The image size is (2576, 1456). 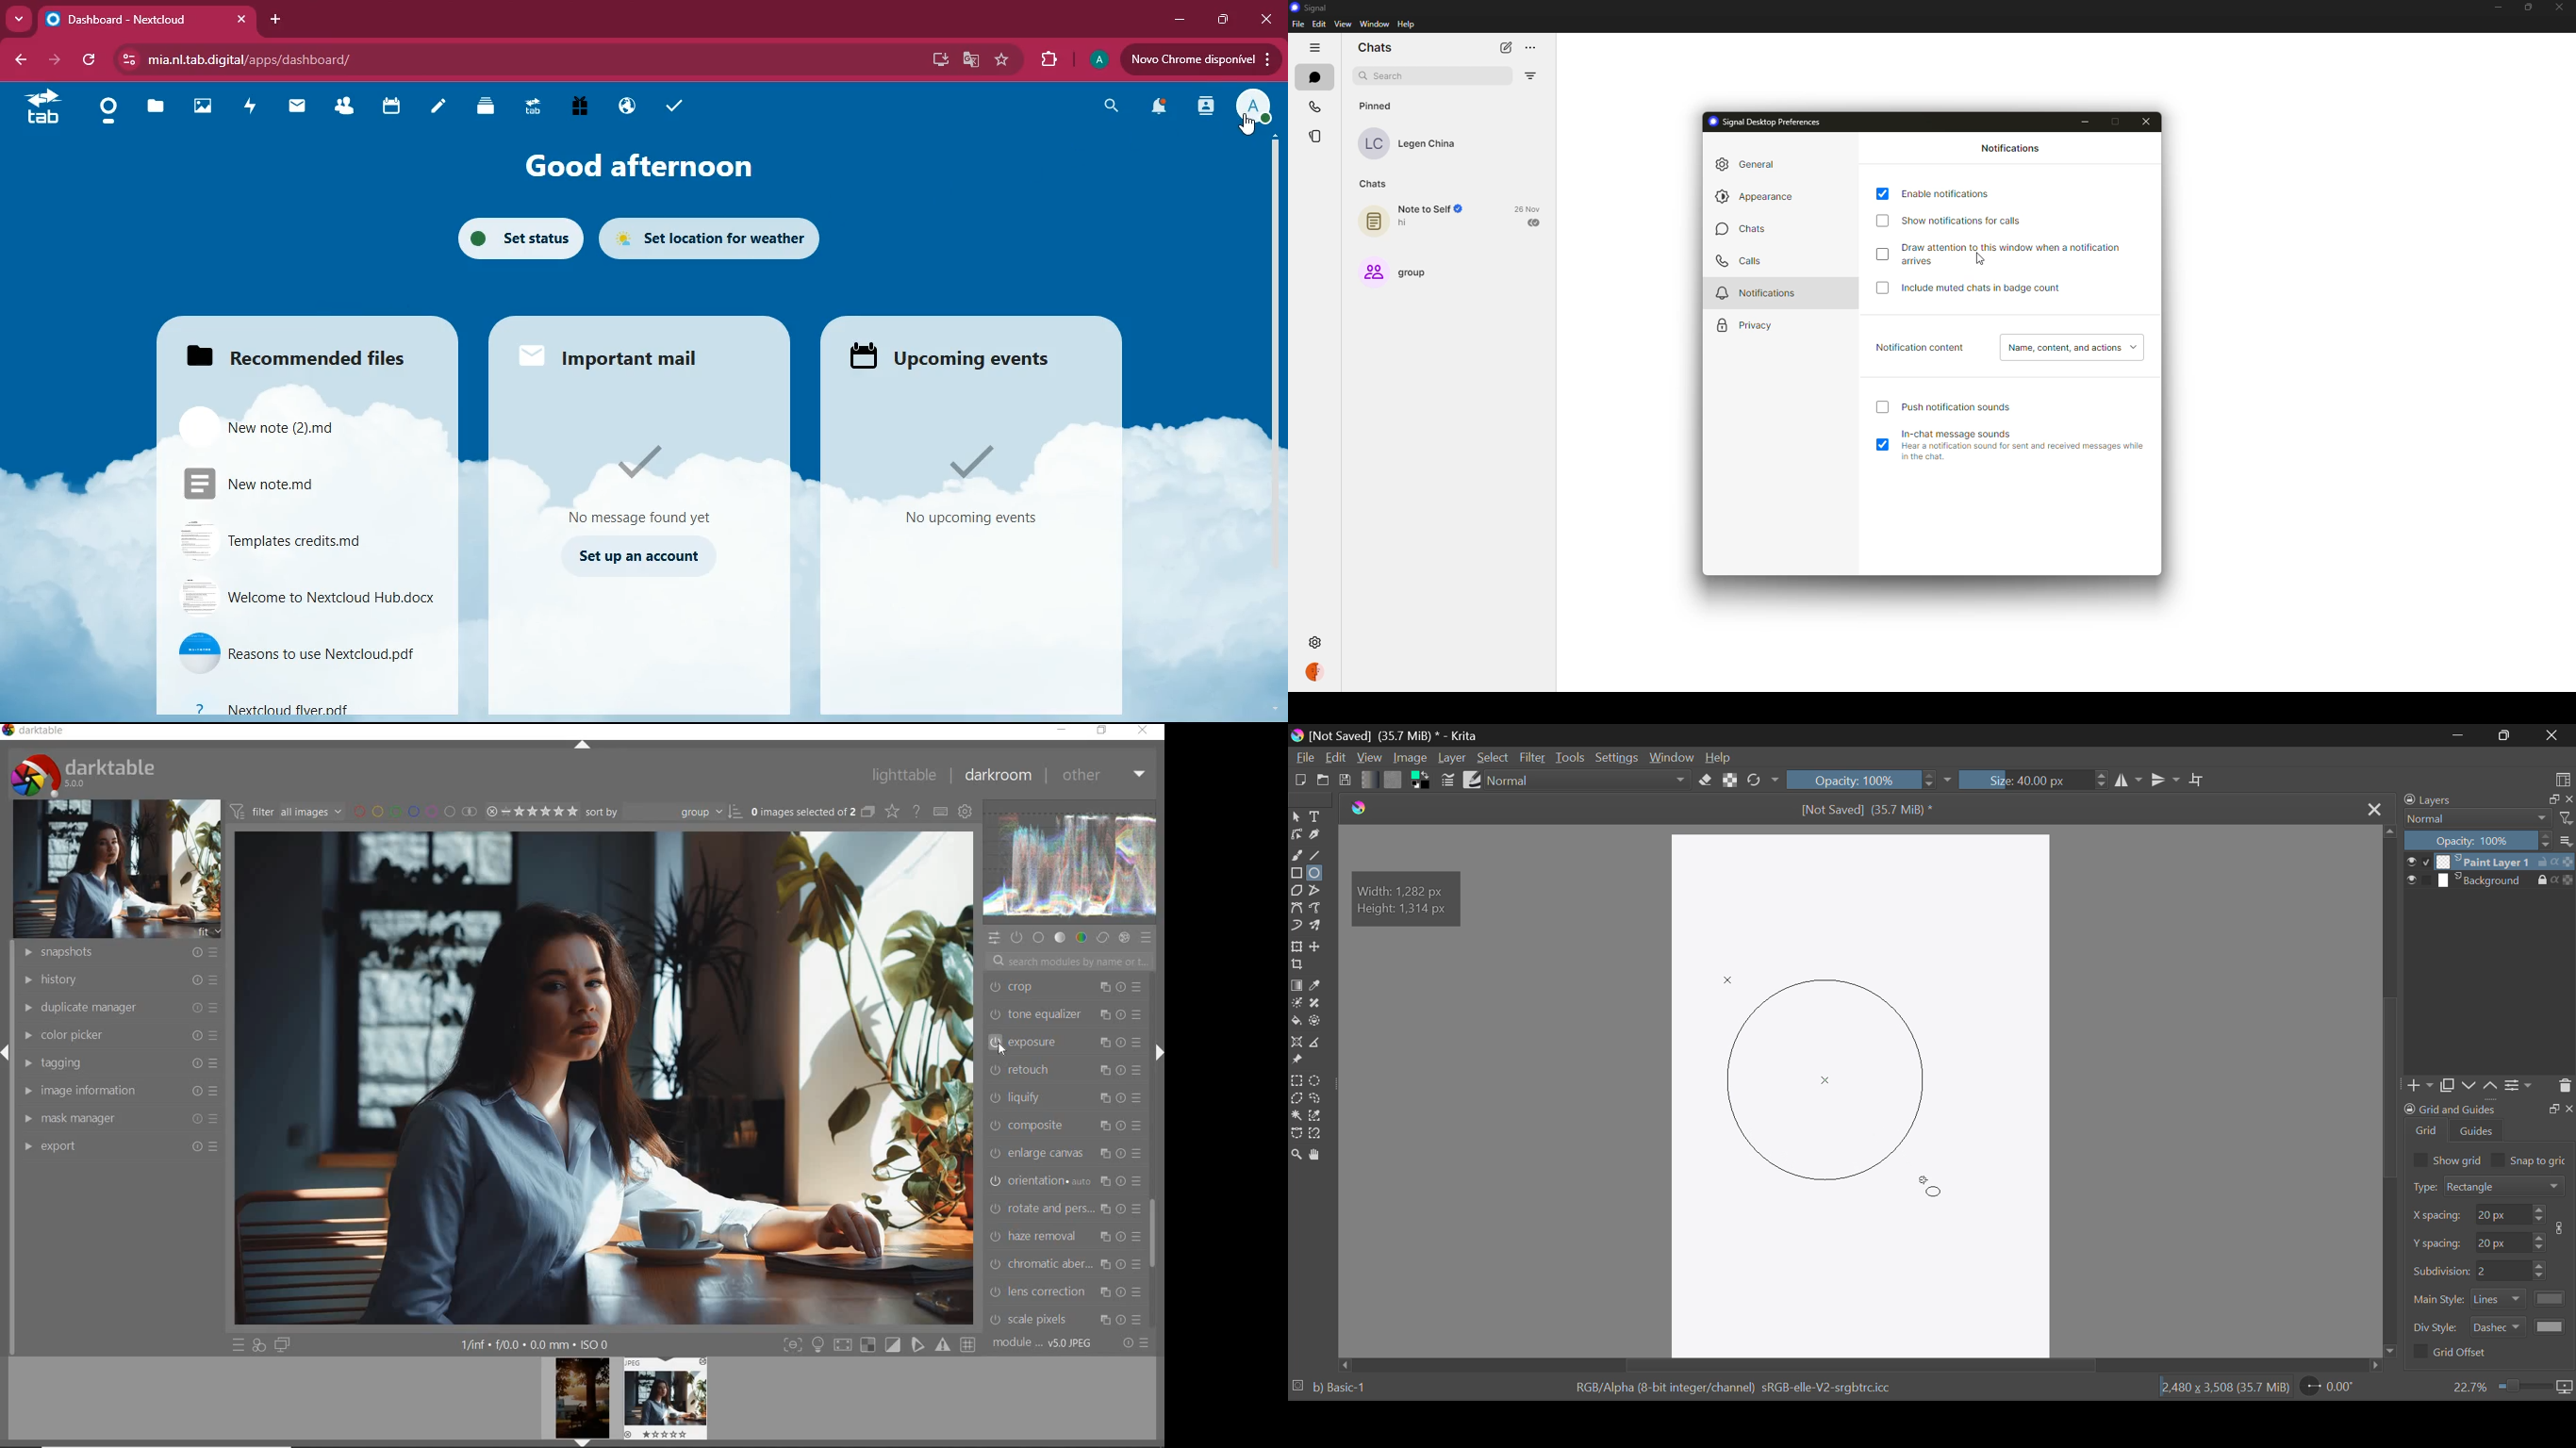 I want to click on privacy, so click(x=1747, y=324).